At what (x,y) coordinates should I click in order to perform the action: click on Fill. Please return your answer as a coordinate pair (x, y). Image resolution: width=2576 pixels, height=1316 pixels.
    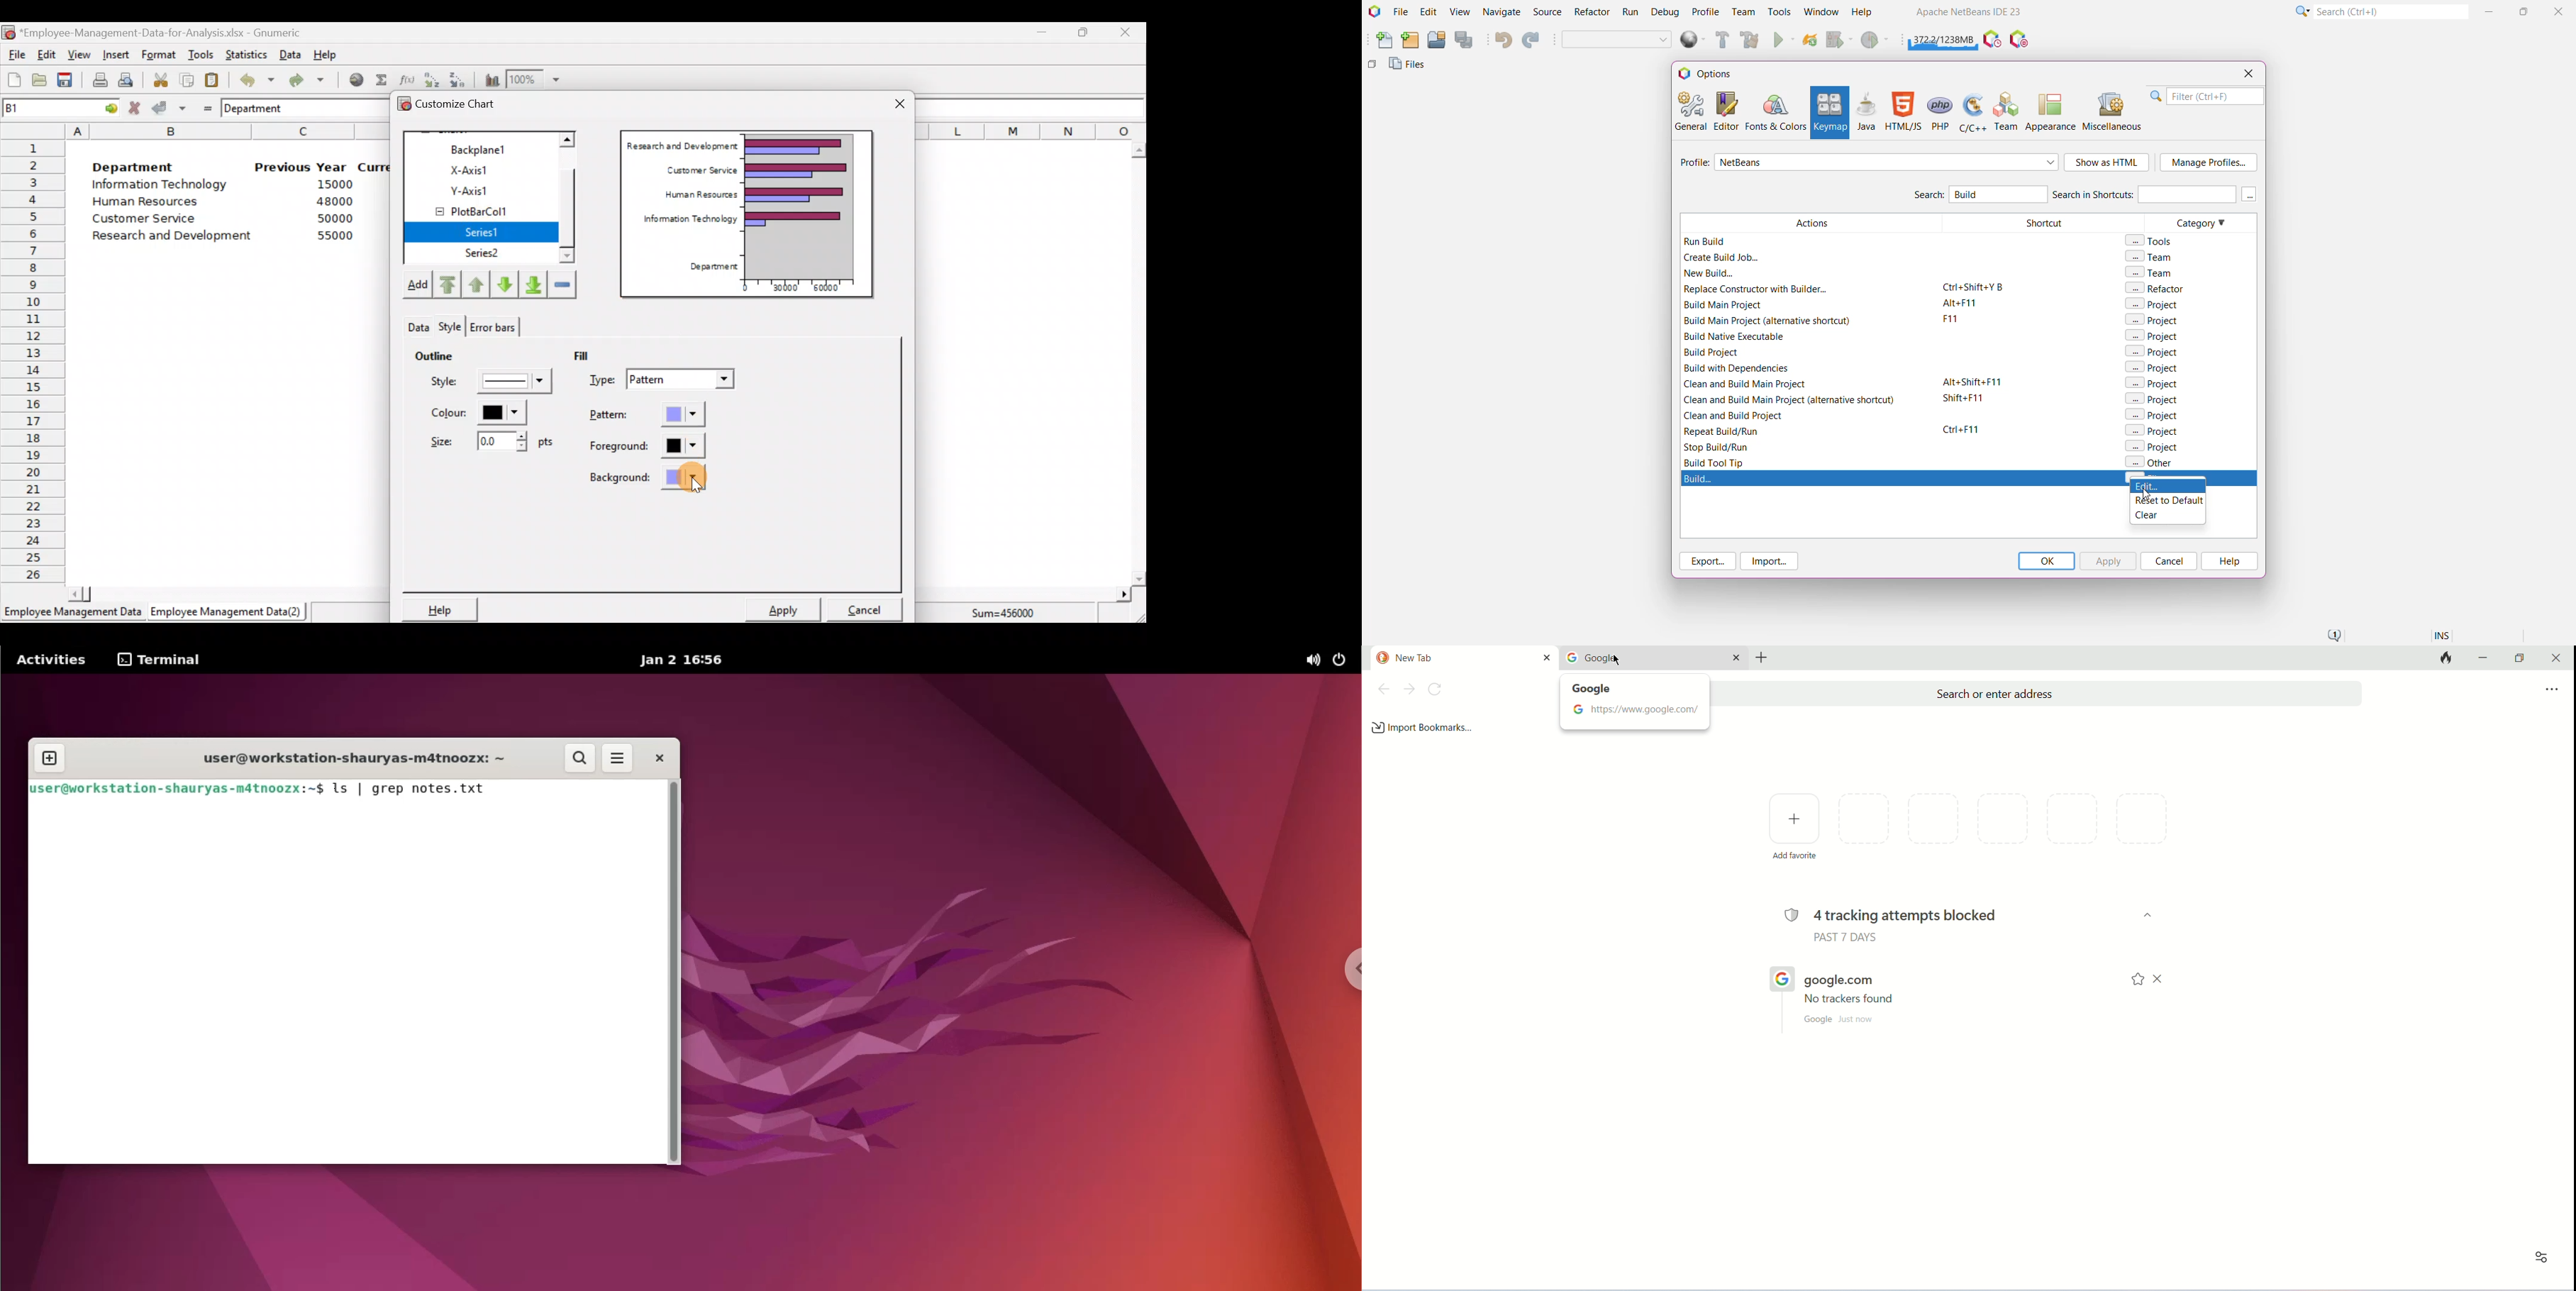
    Looking at the image, I should click on (590, 354).